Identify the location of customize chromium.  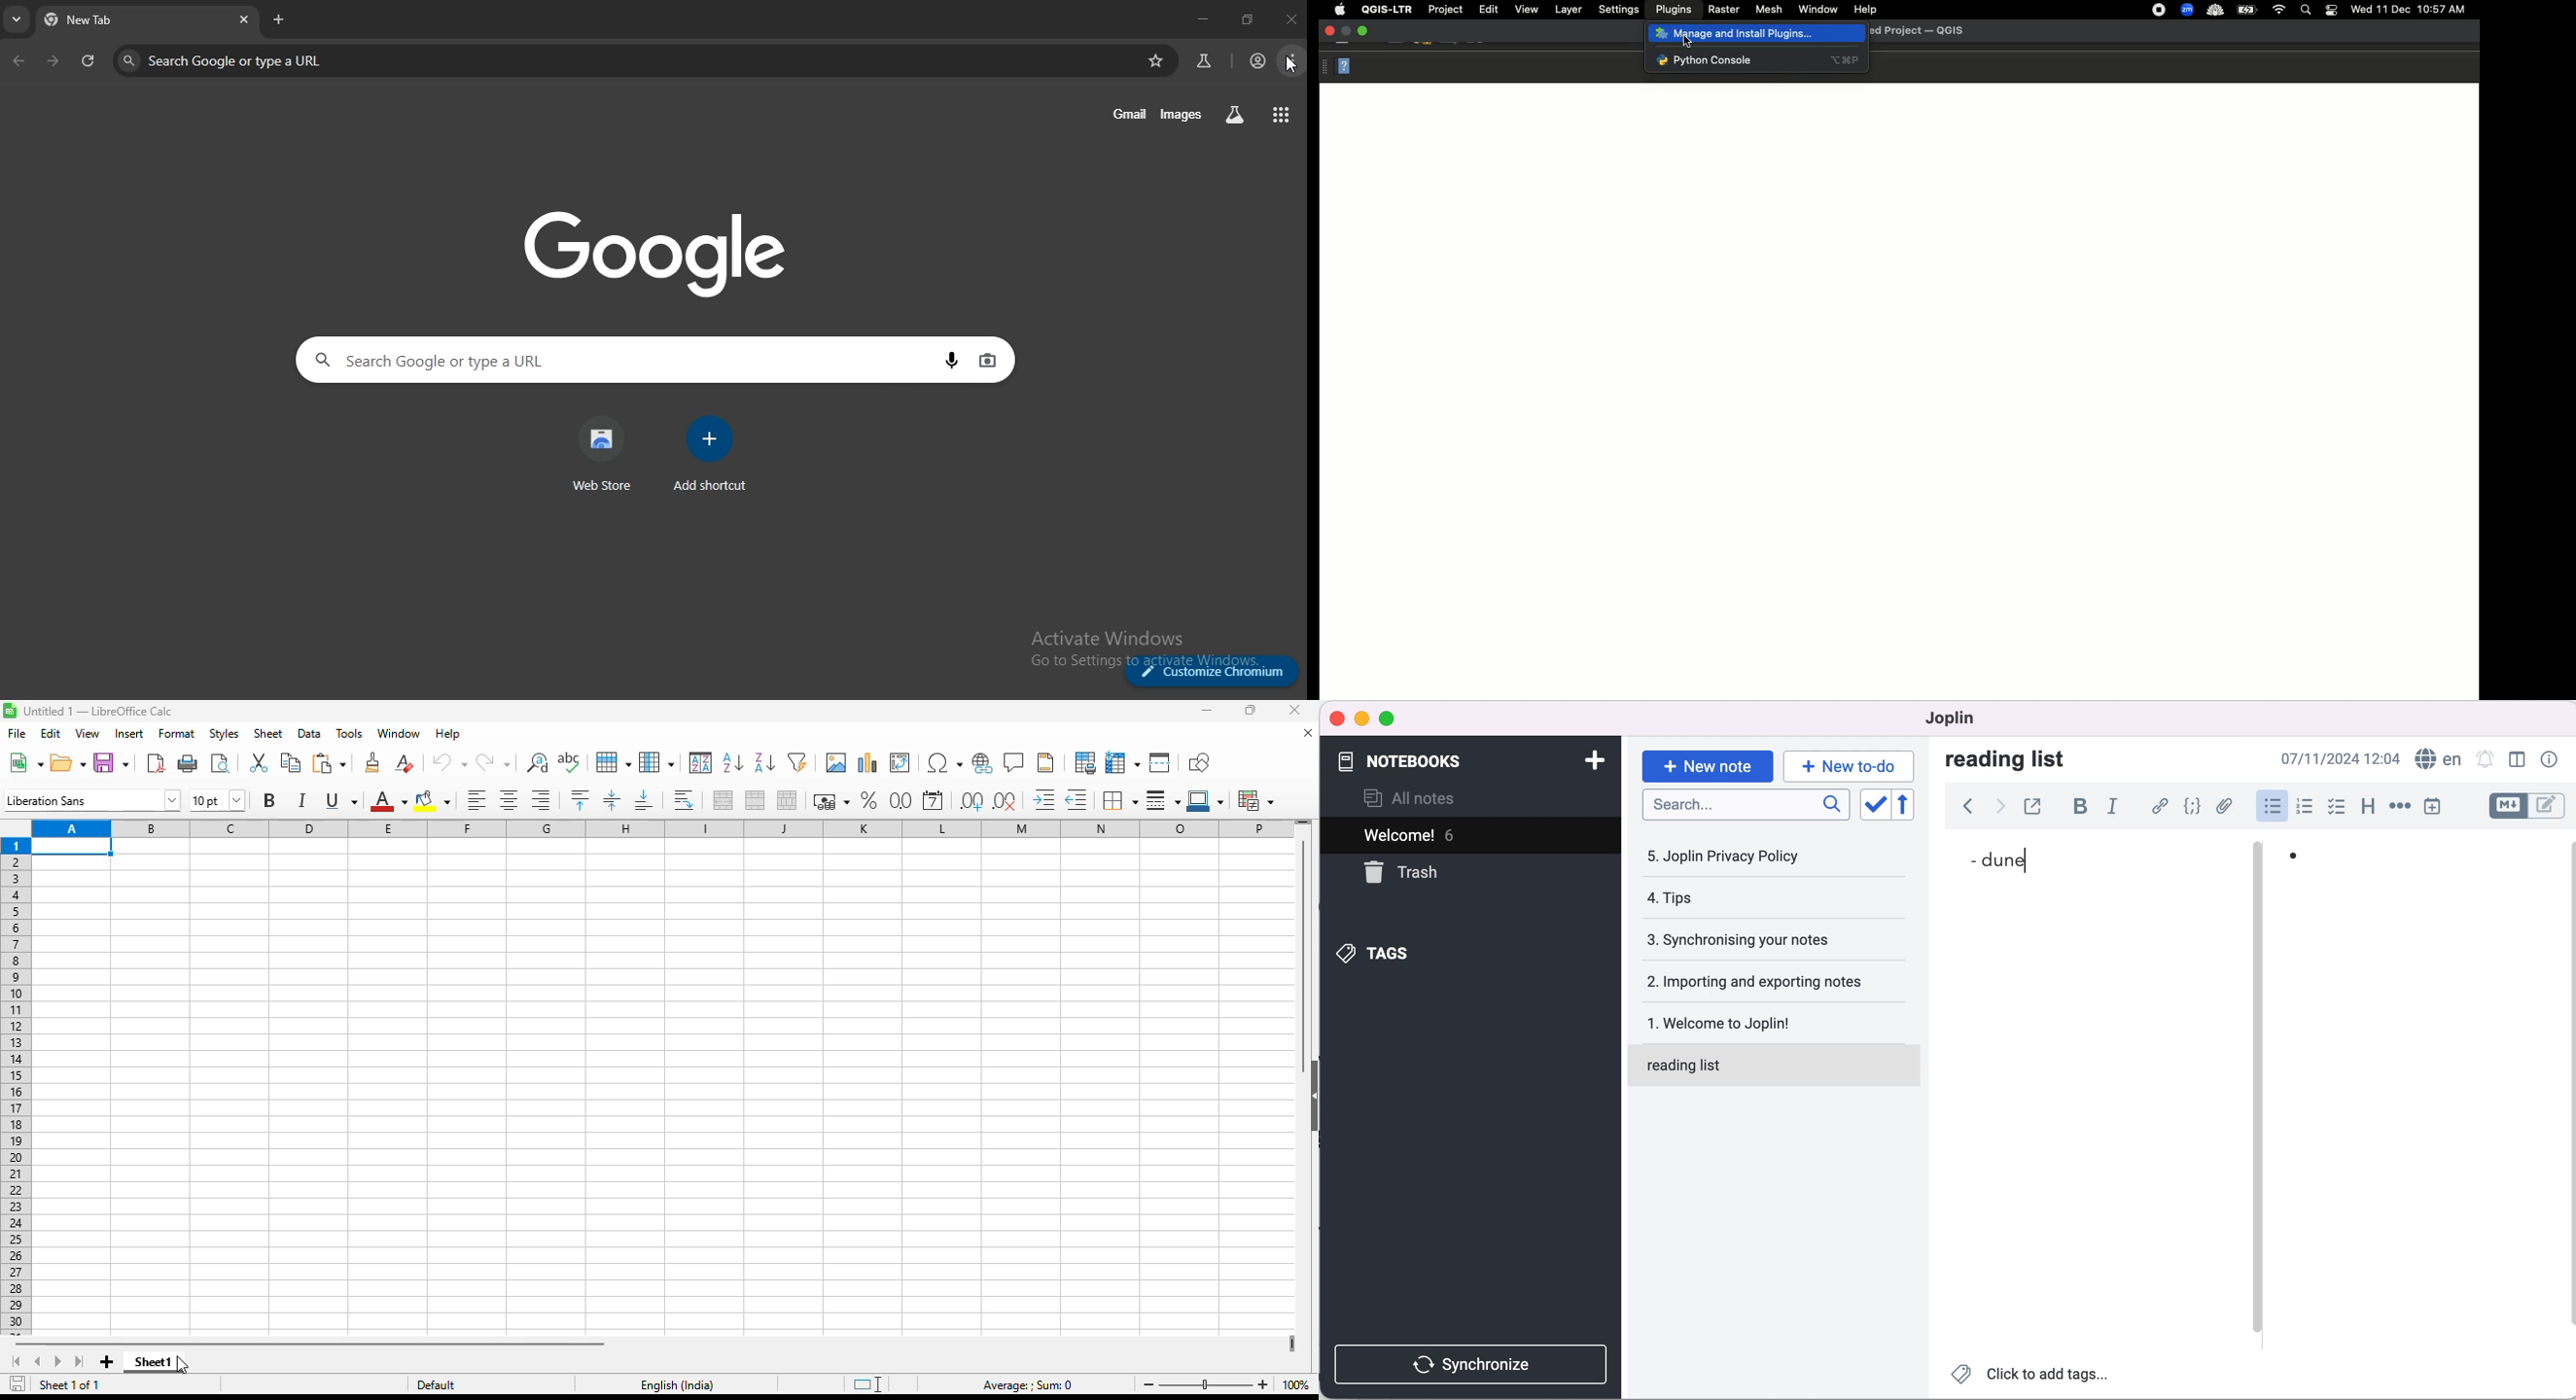
(1211, 669).